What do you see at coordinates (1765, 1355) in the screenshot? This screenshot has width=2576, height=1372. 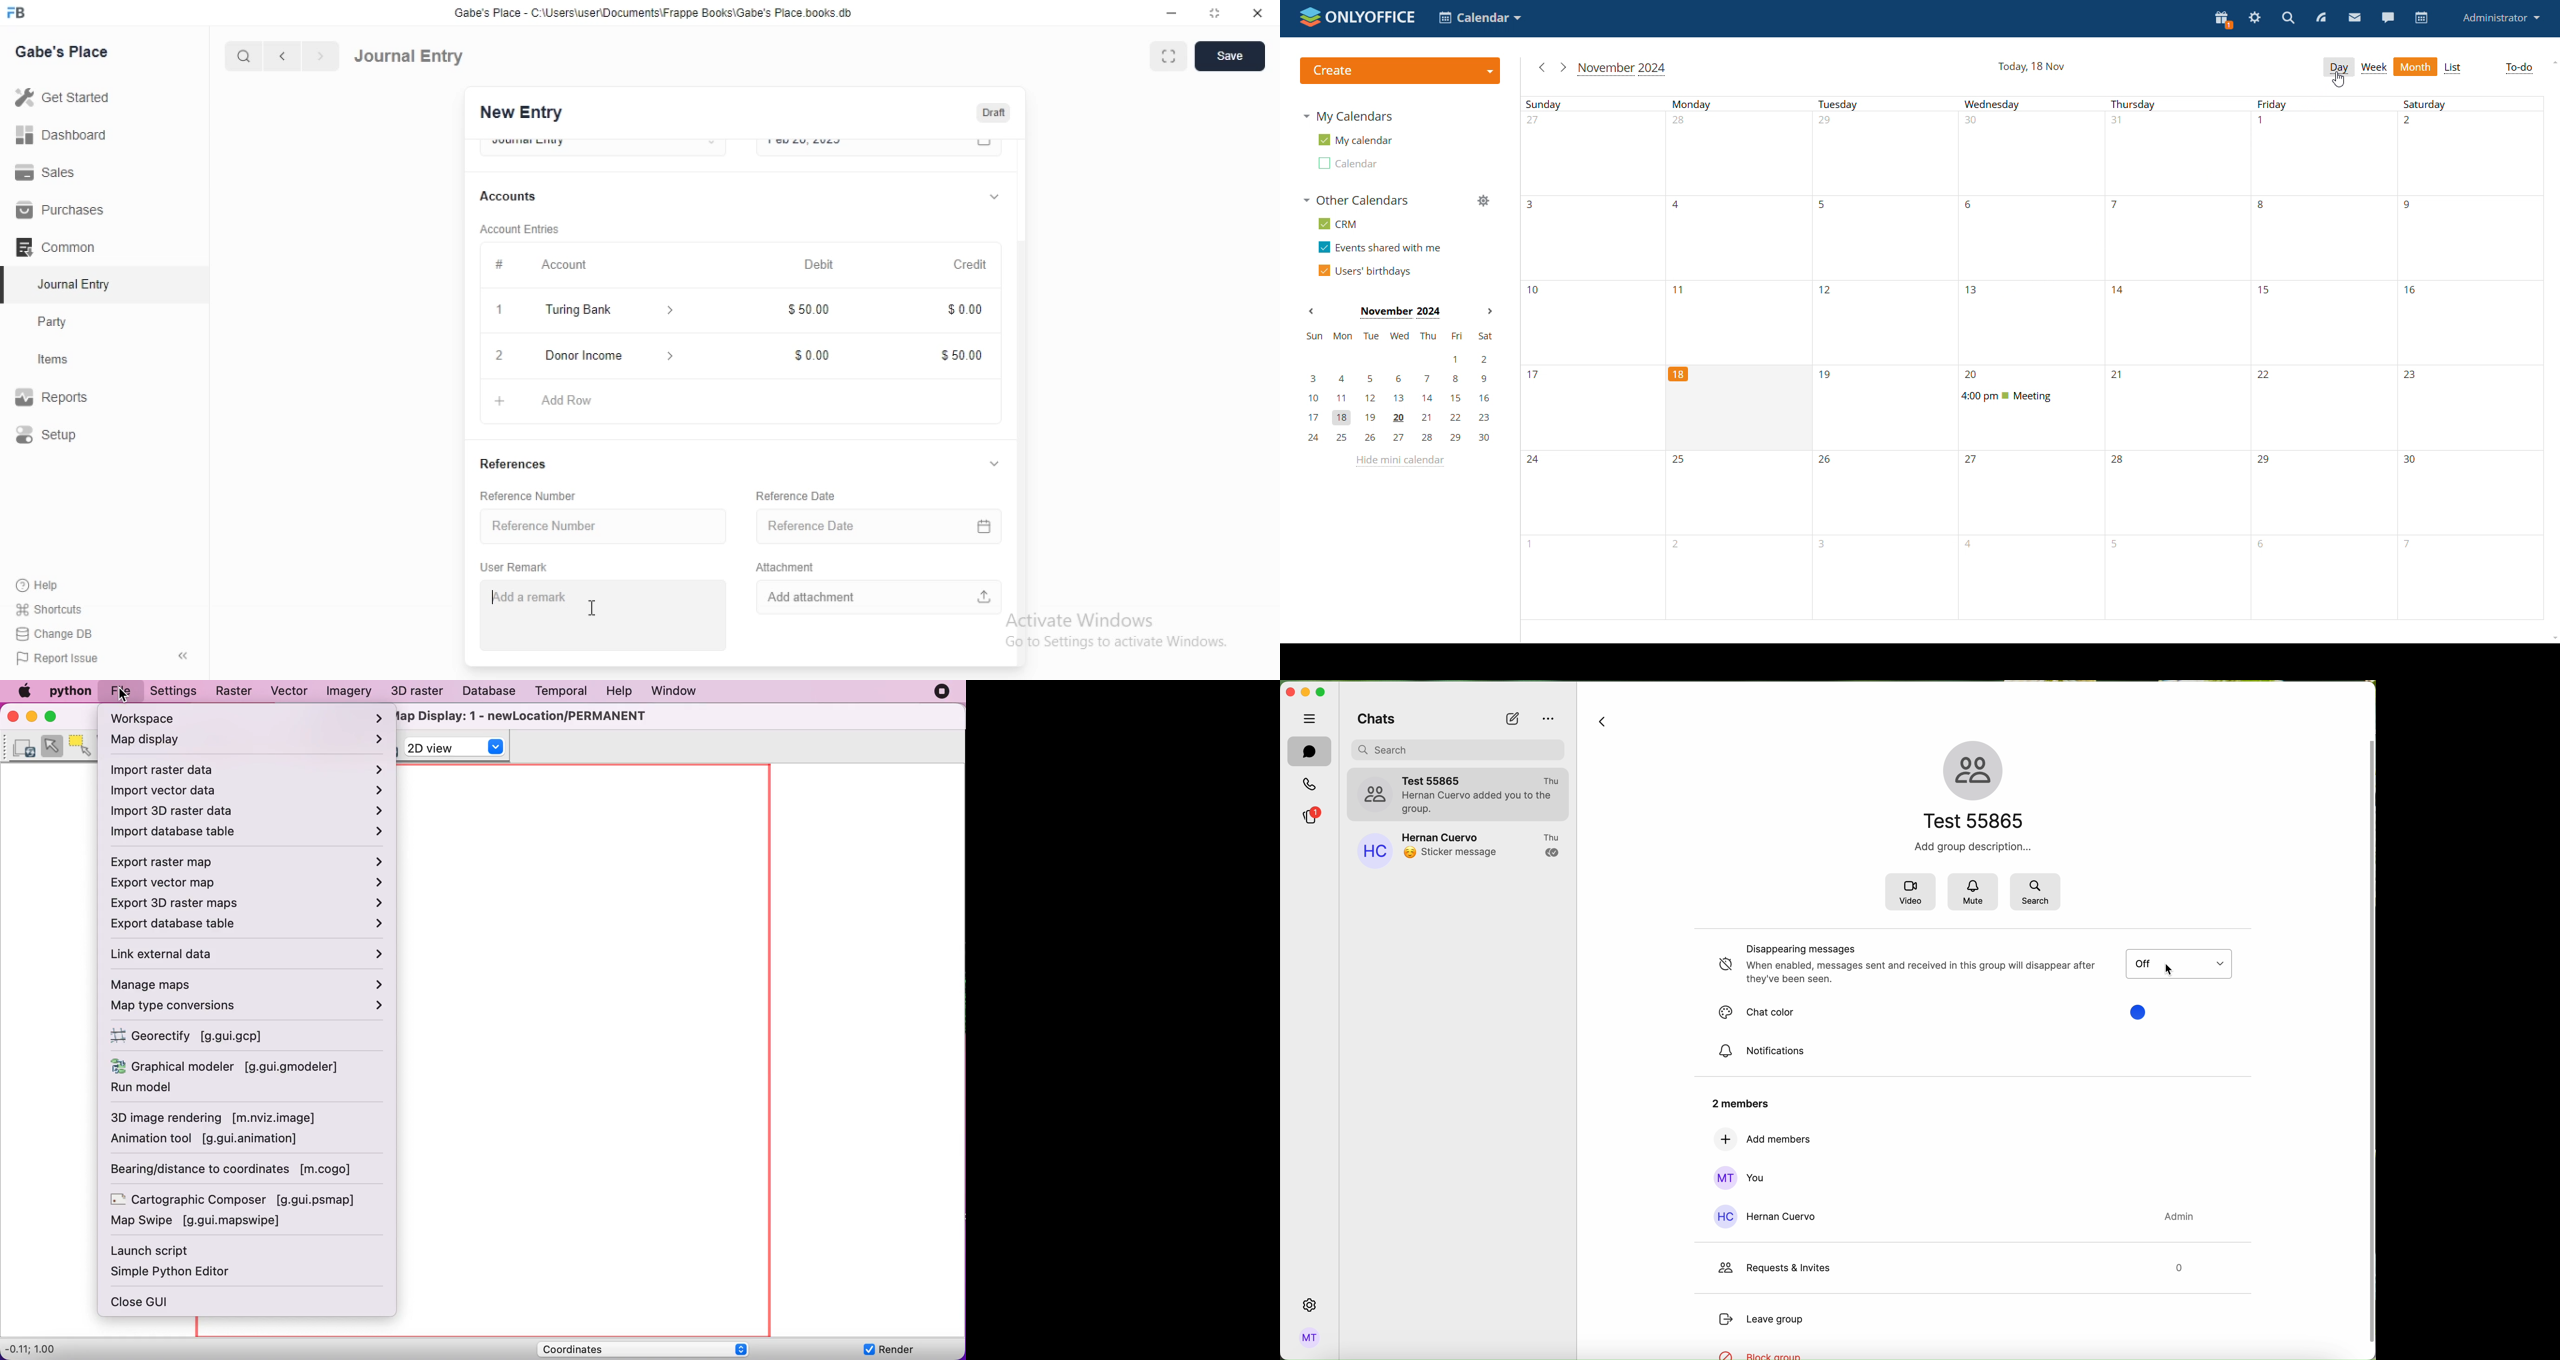 I see `block group` at bounding box center [1765, 1355].